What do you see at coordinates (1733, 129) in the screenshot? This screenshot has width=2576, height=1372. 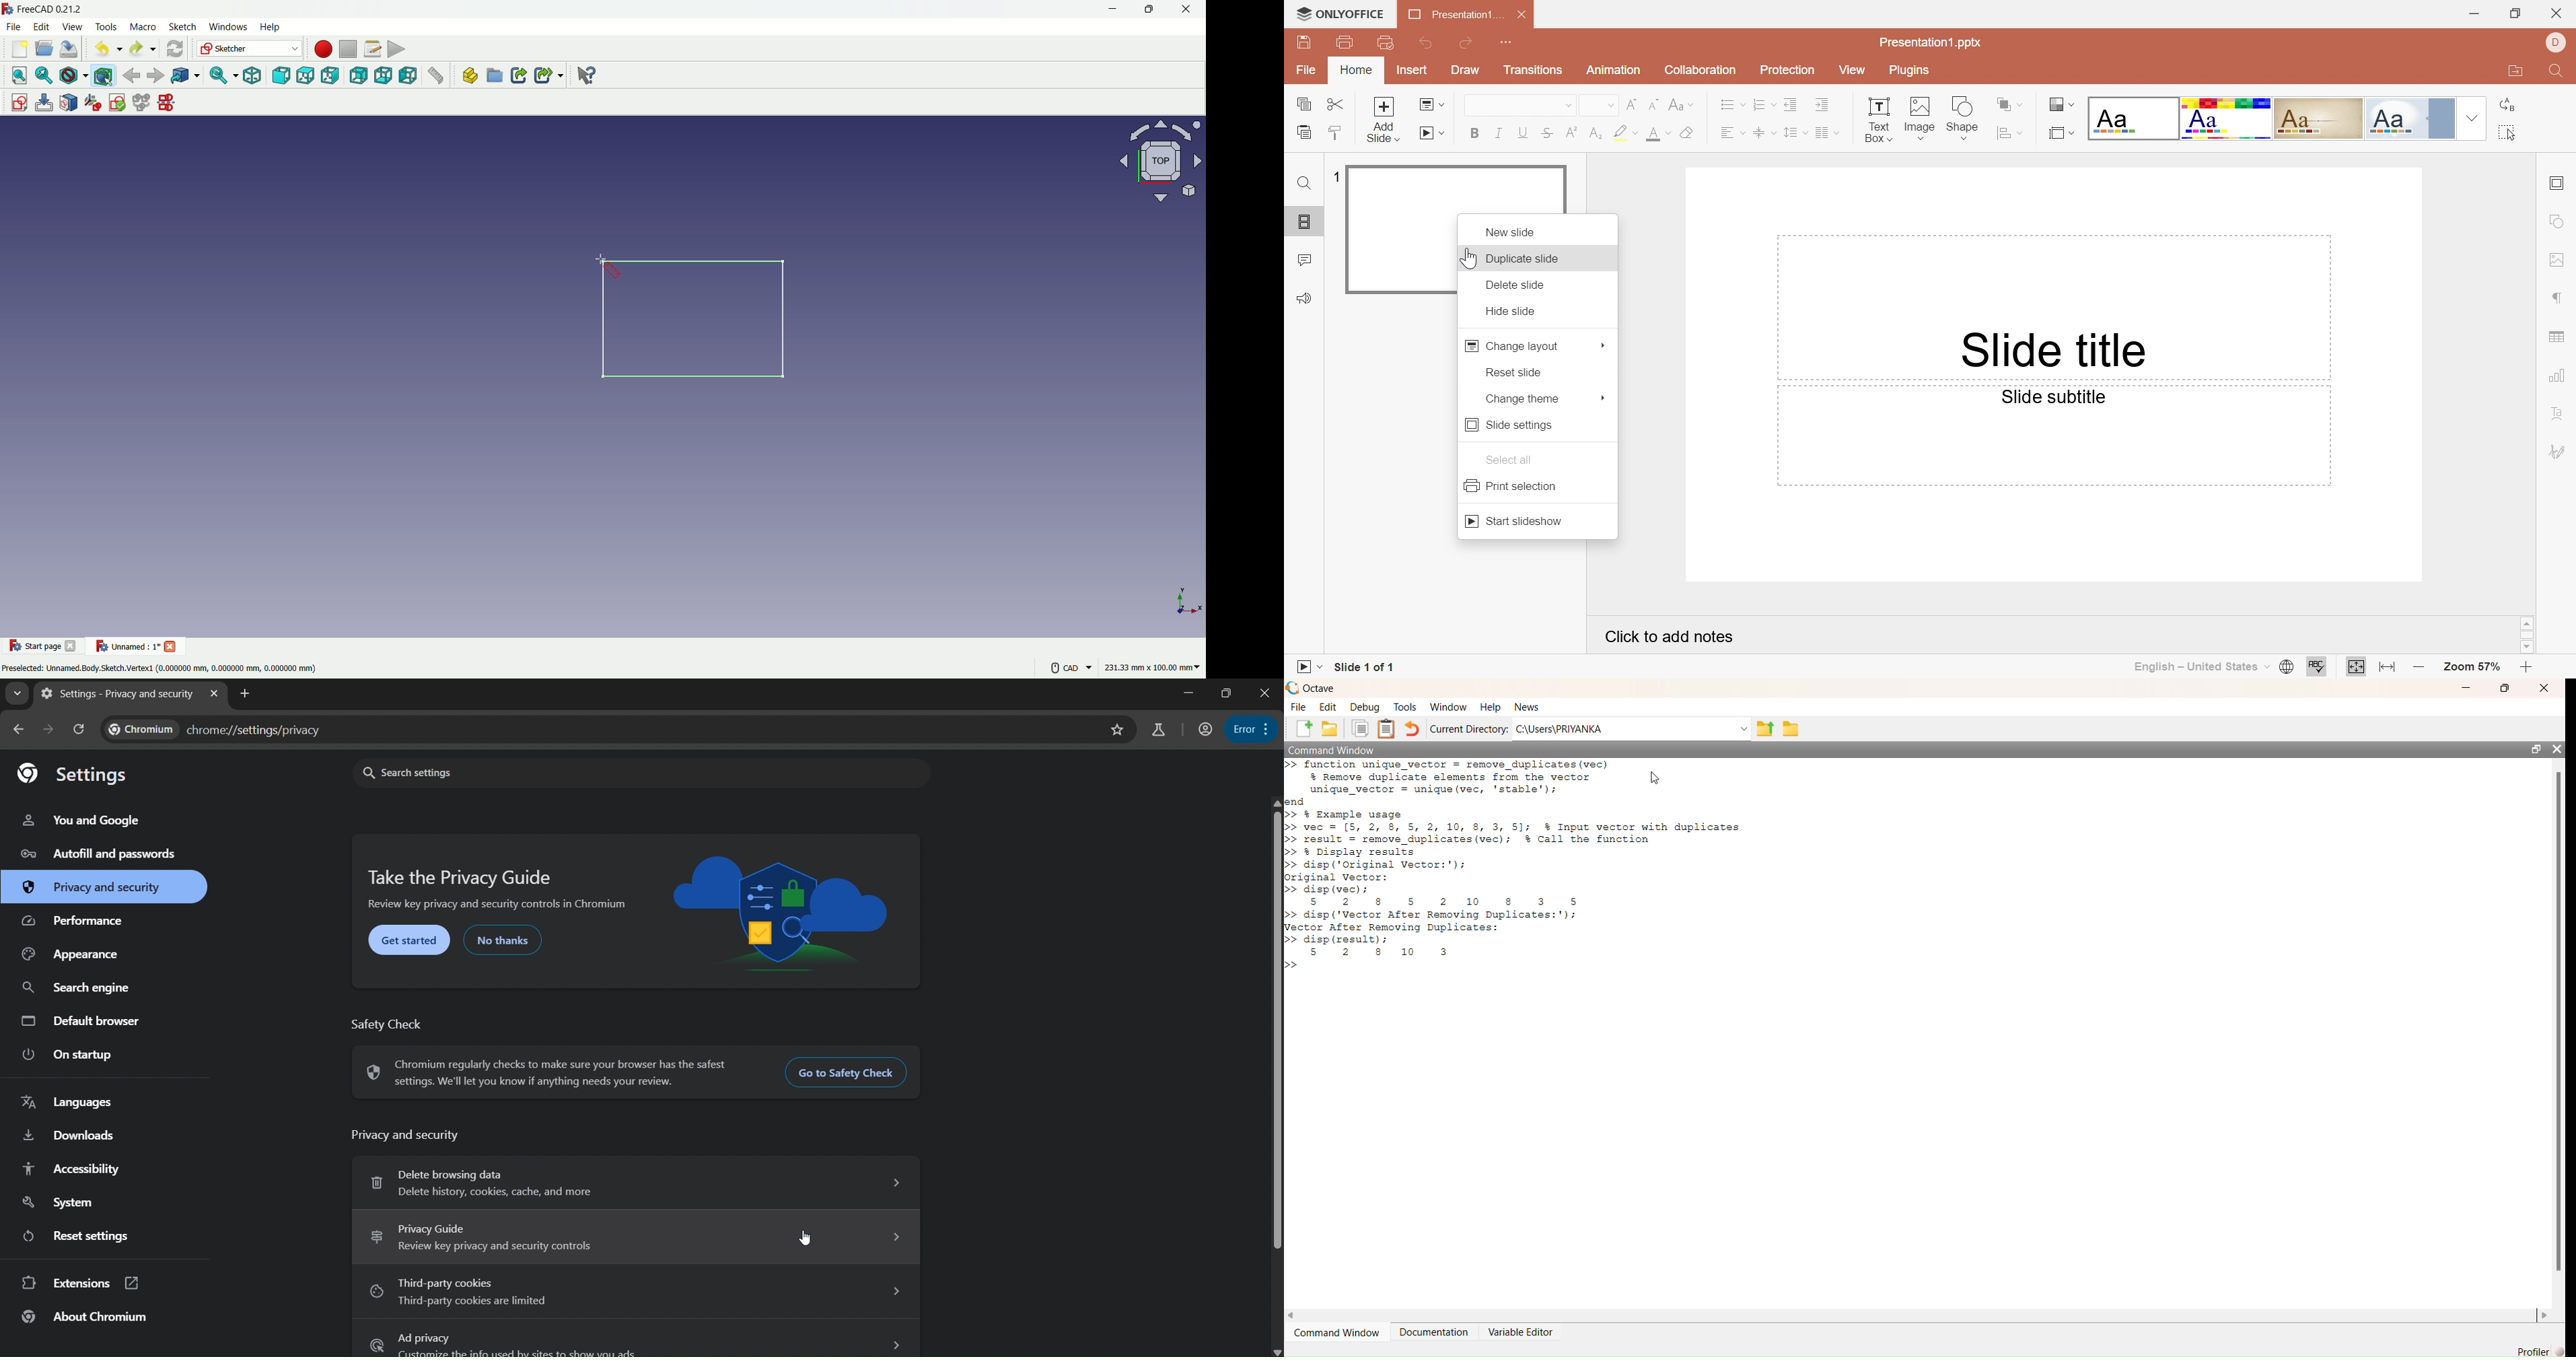 I see `Align Left` at bounding box center [1733, 129].